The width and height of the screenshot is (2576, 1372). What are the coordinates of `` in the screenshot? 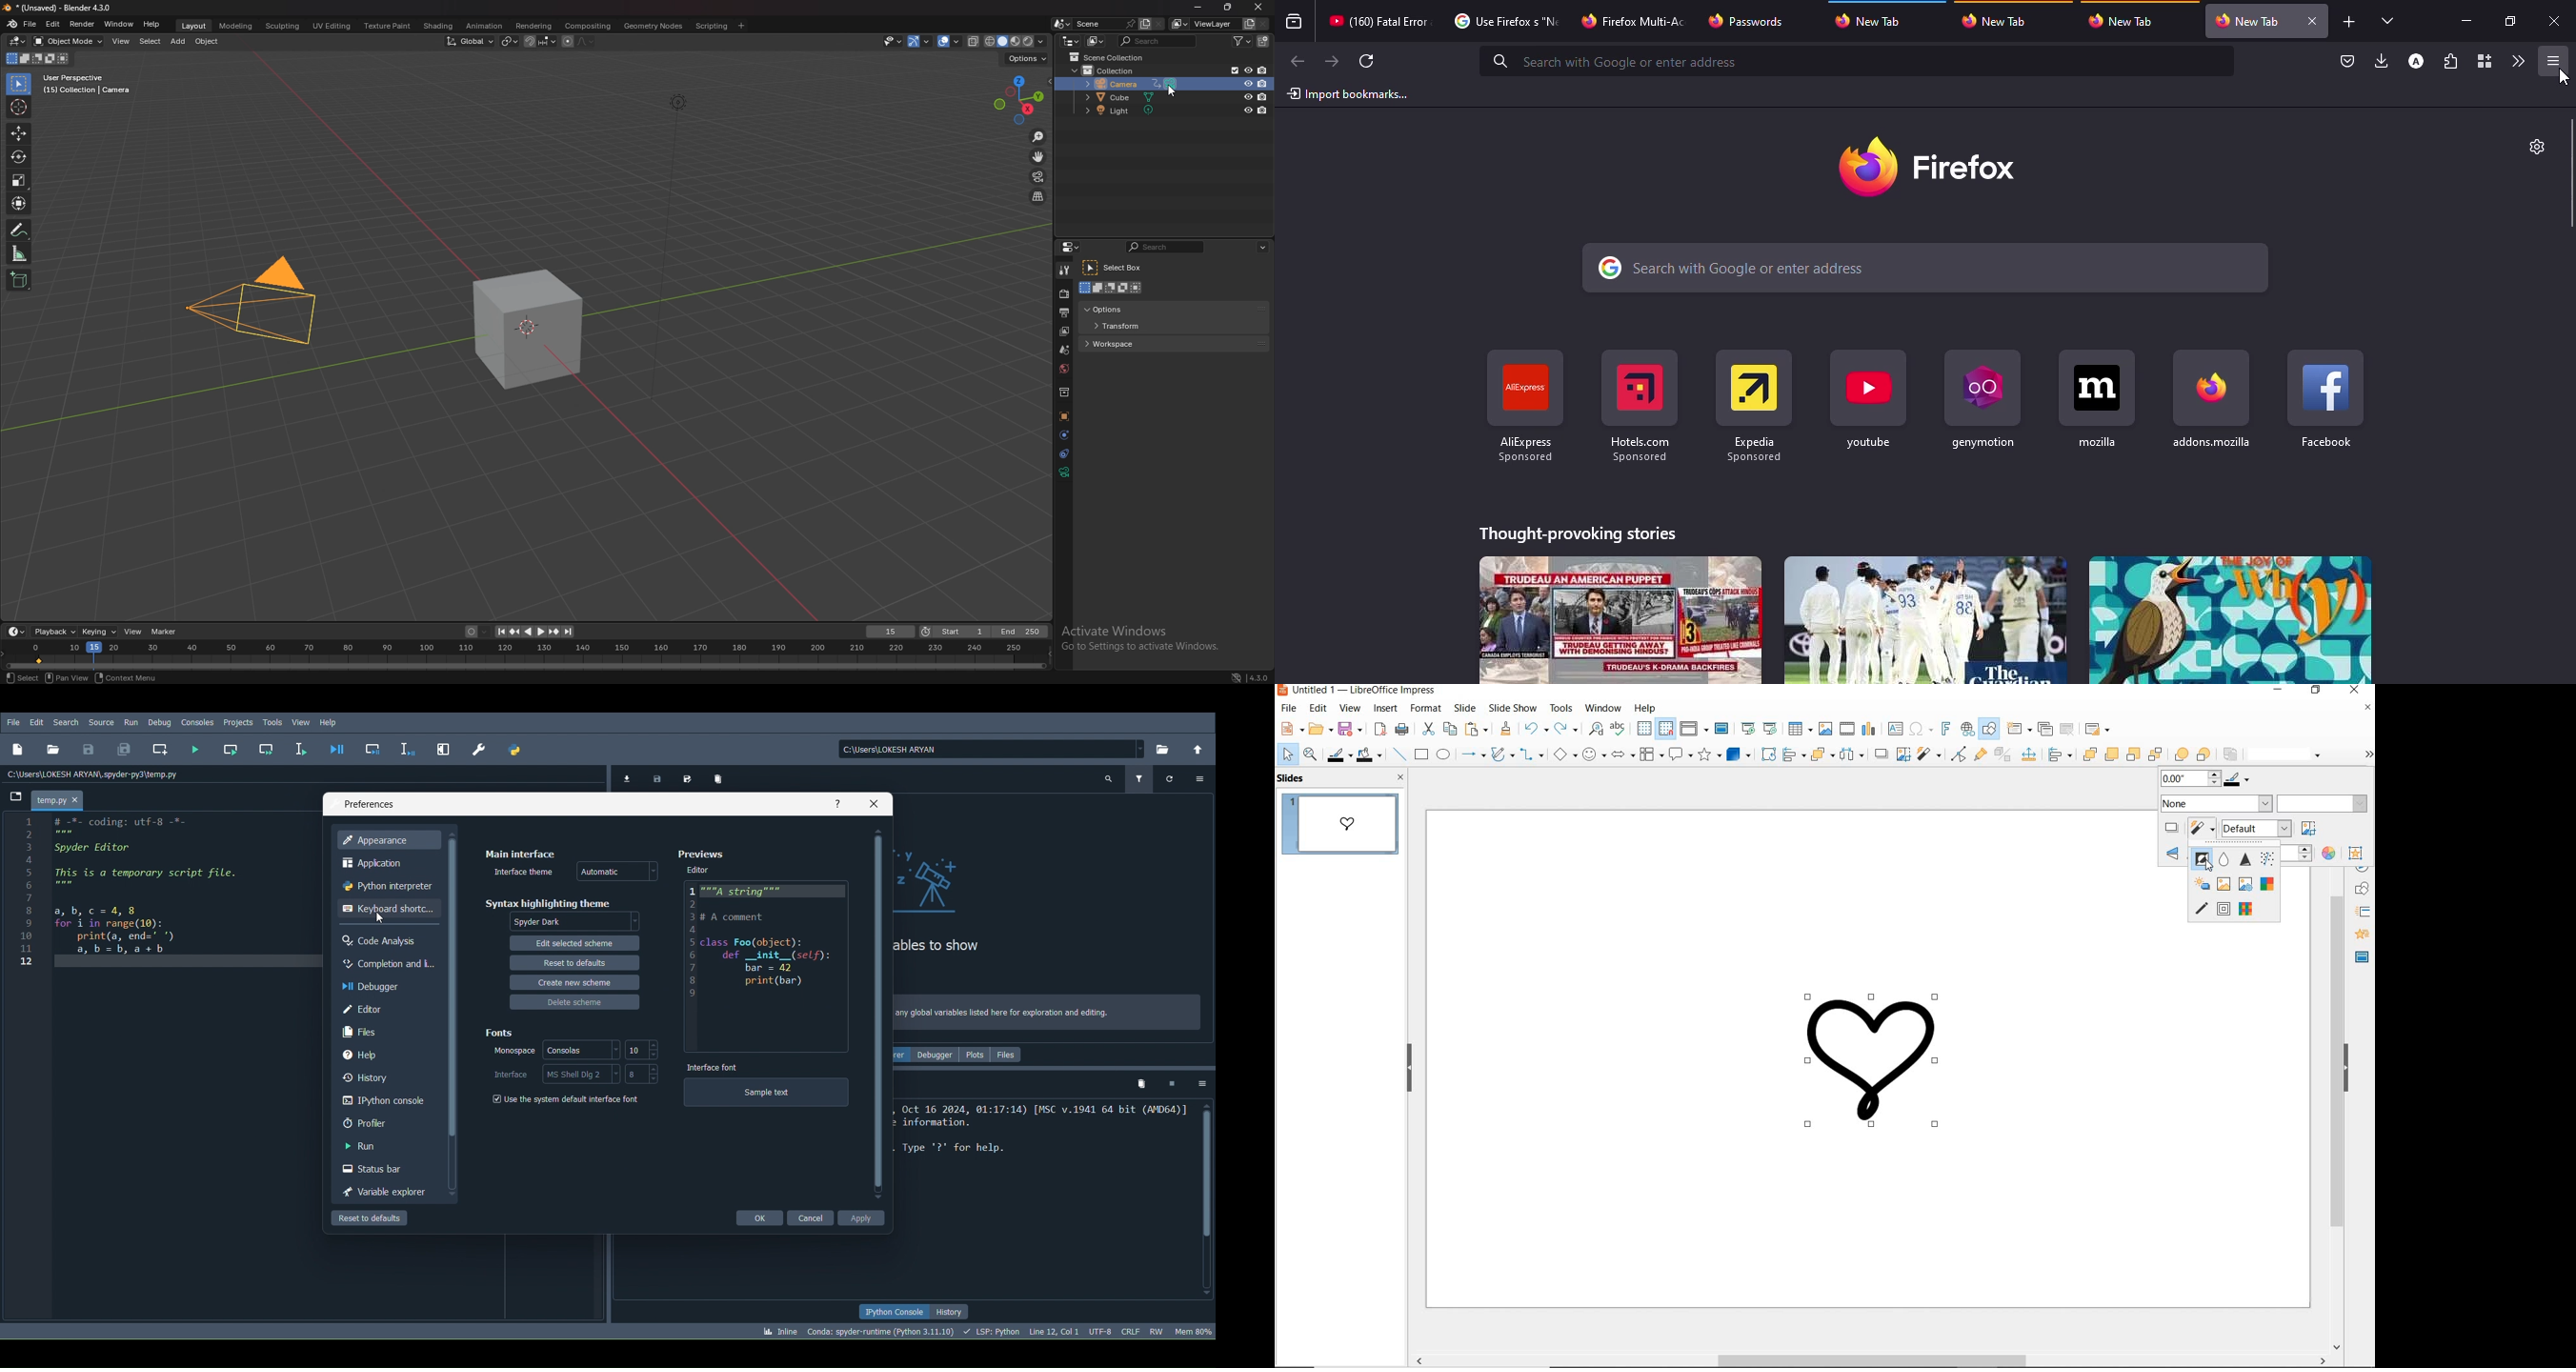 It's located at (2361, 934).